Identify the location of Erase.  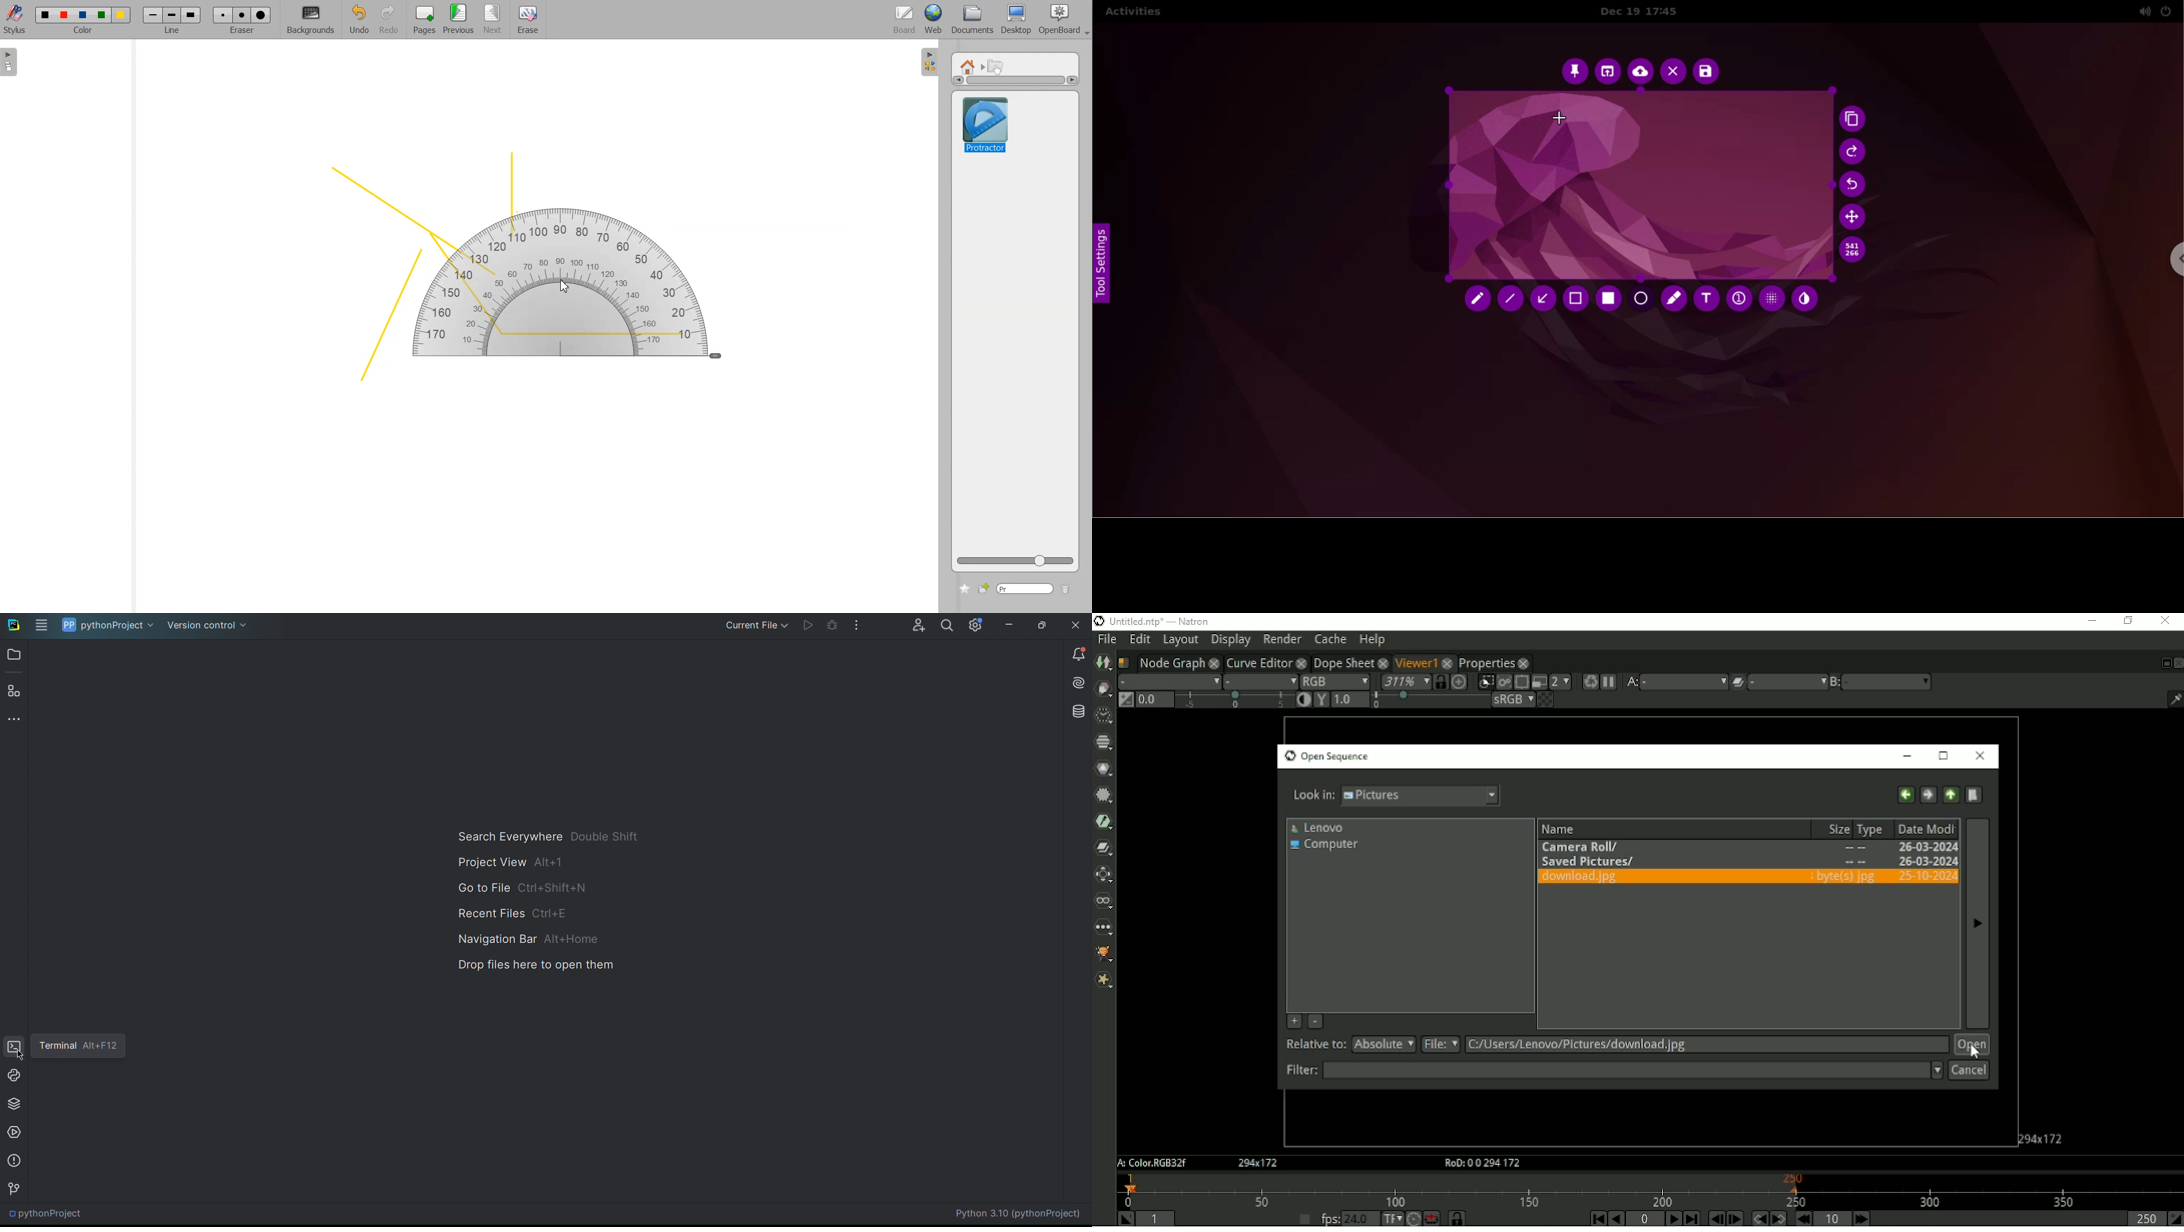
(527, 20).